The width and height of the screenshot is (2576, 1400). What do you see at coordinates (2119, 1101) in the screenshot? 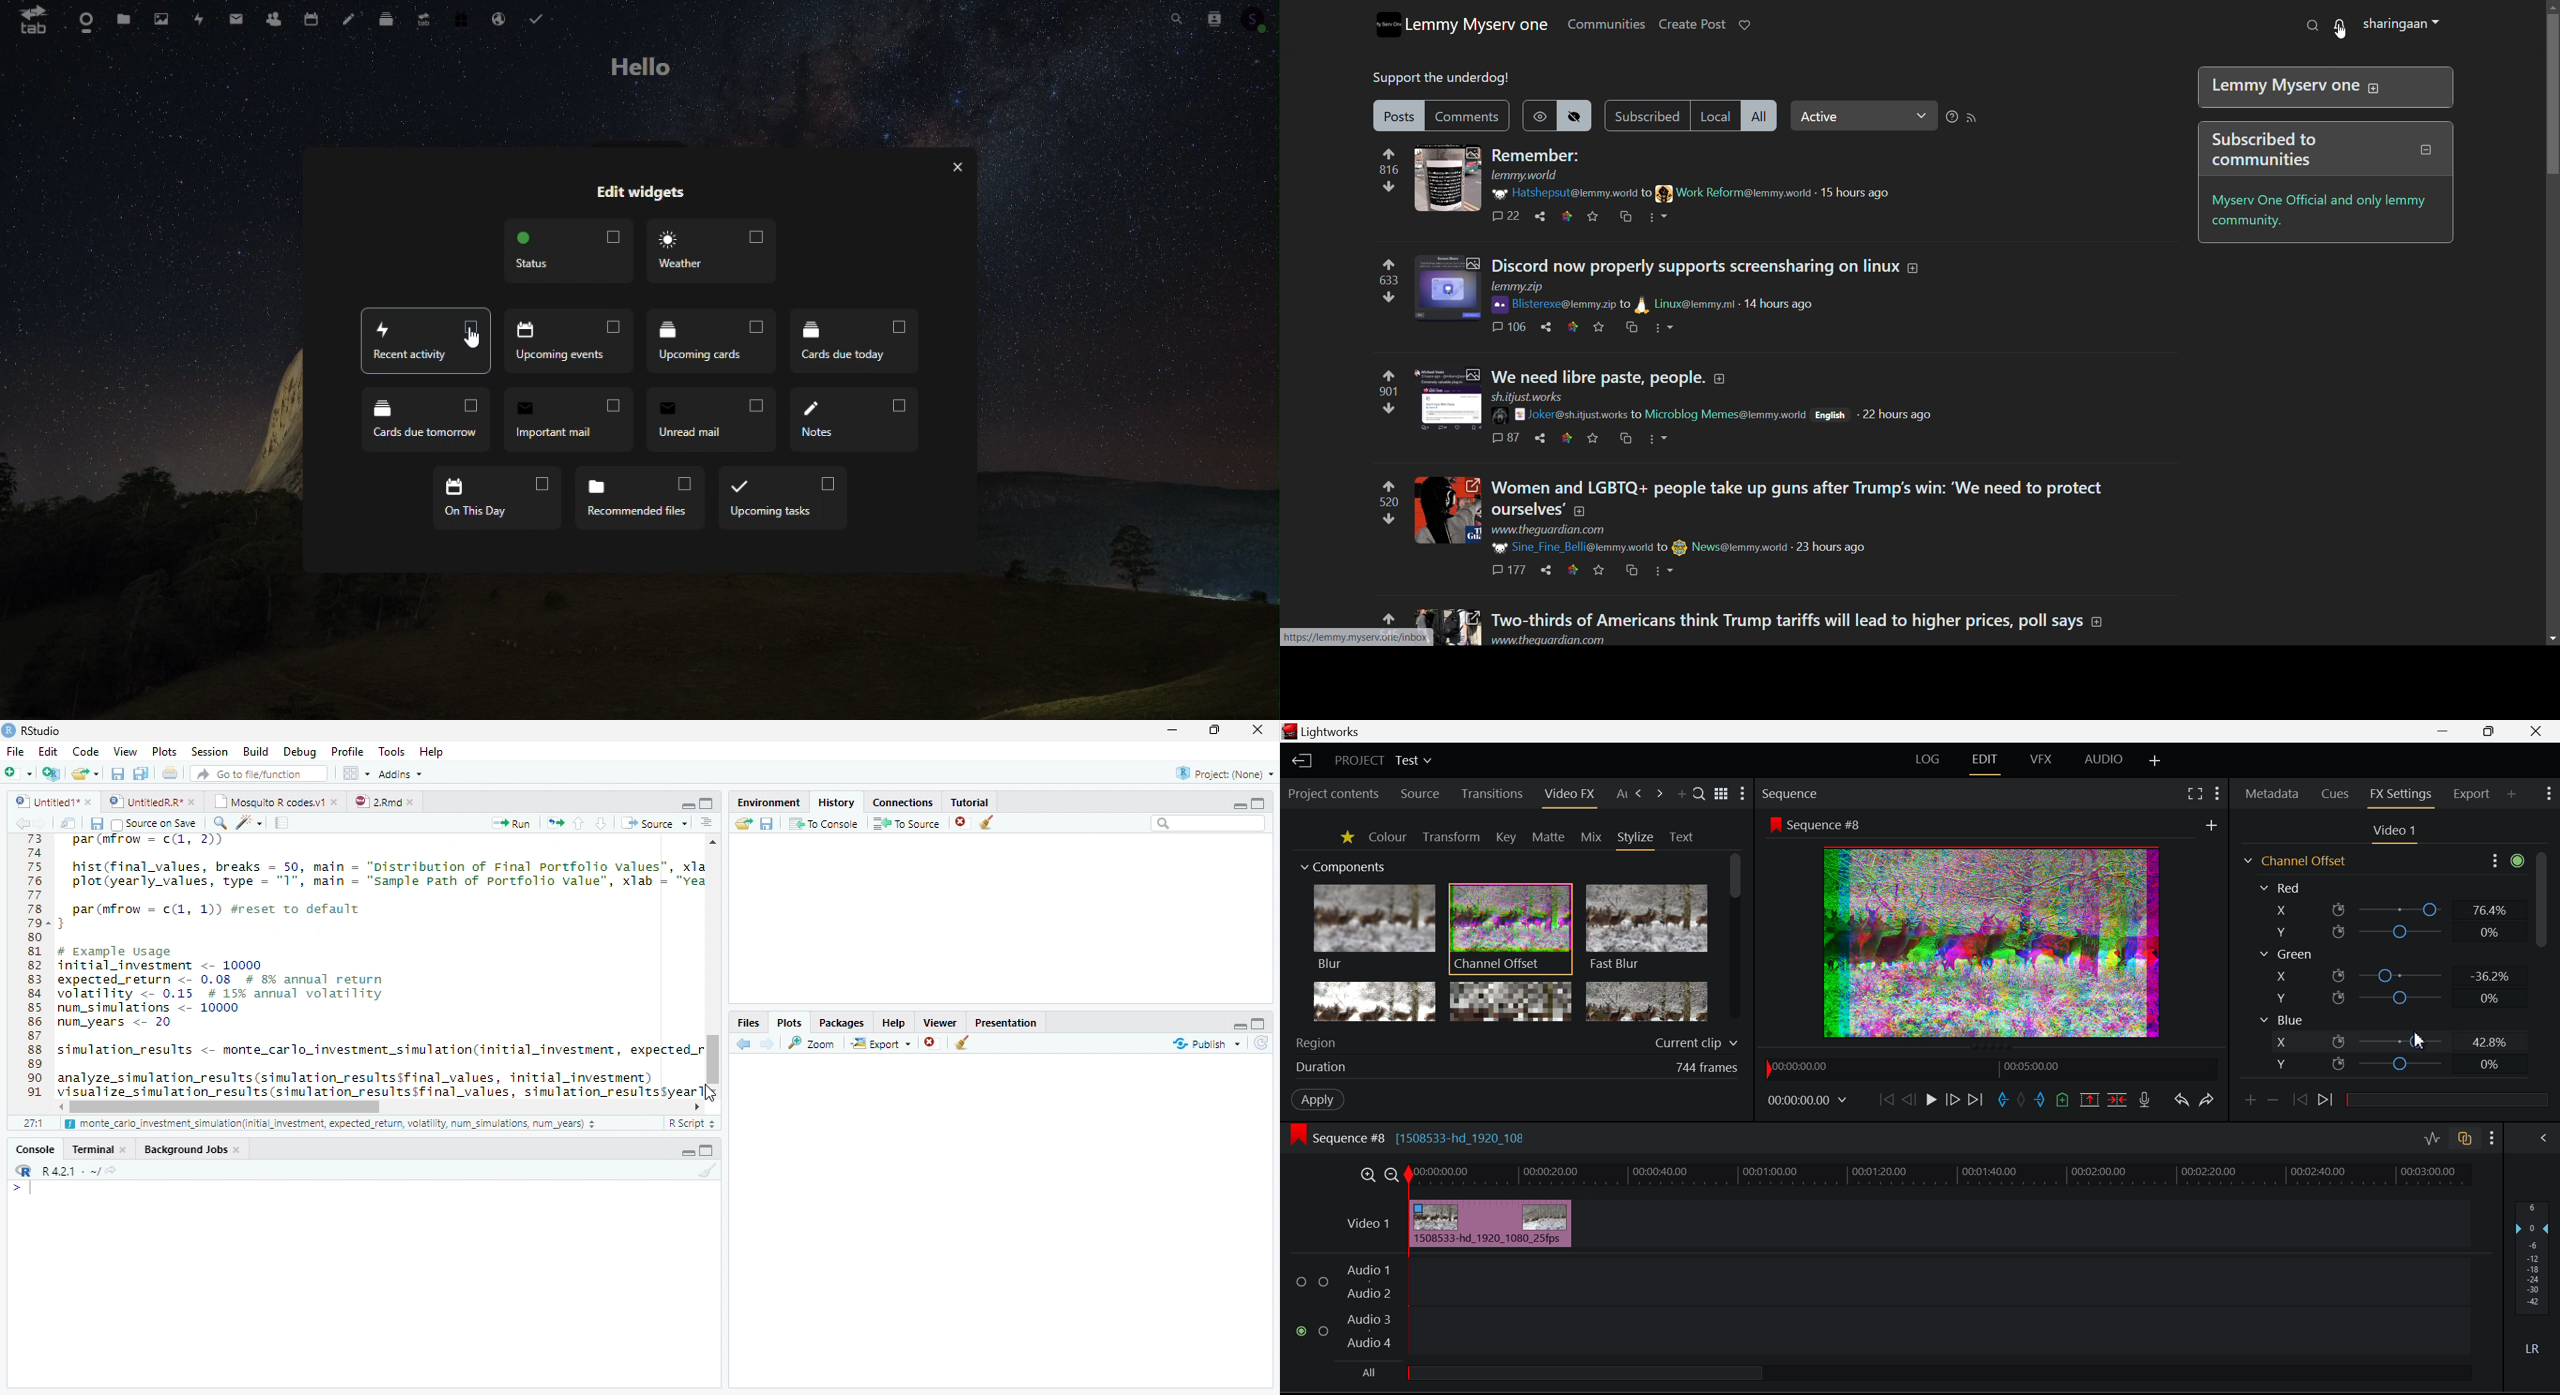
I see `Delete/Cut` at bounding box center [2119, 1101].